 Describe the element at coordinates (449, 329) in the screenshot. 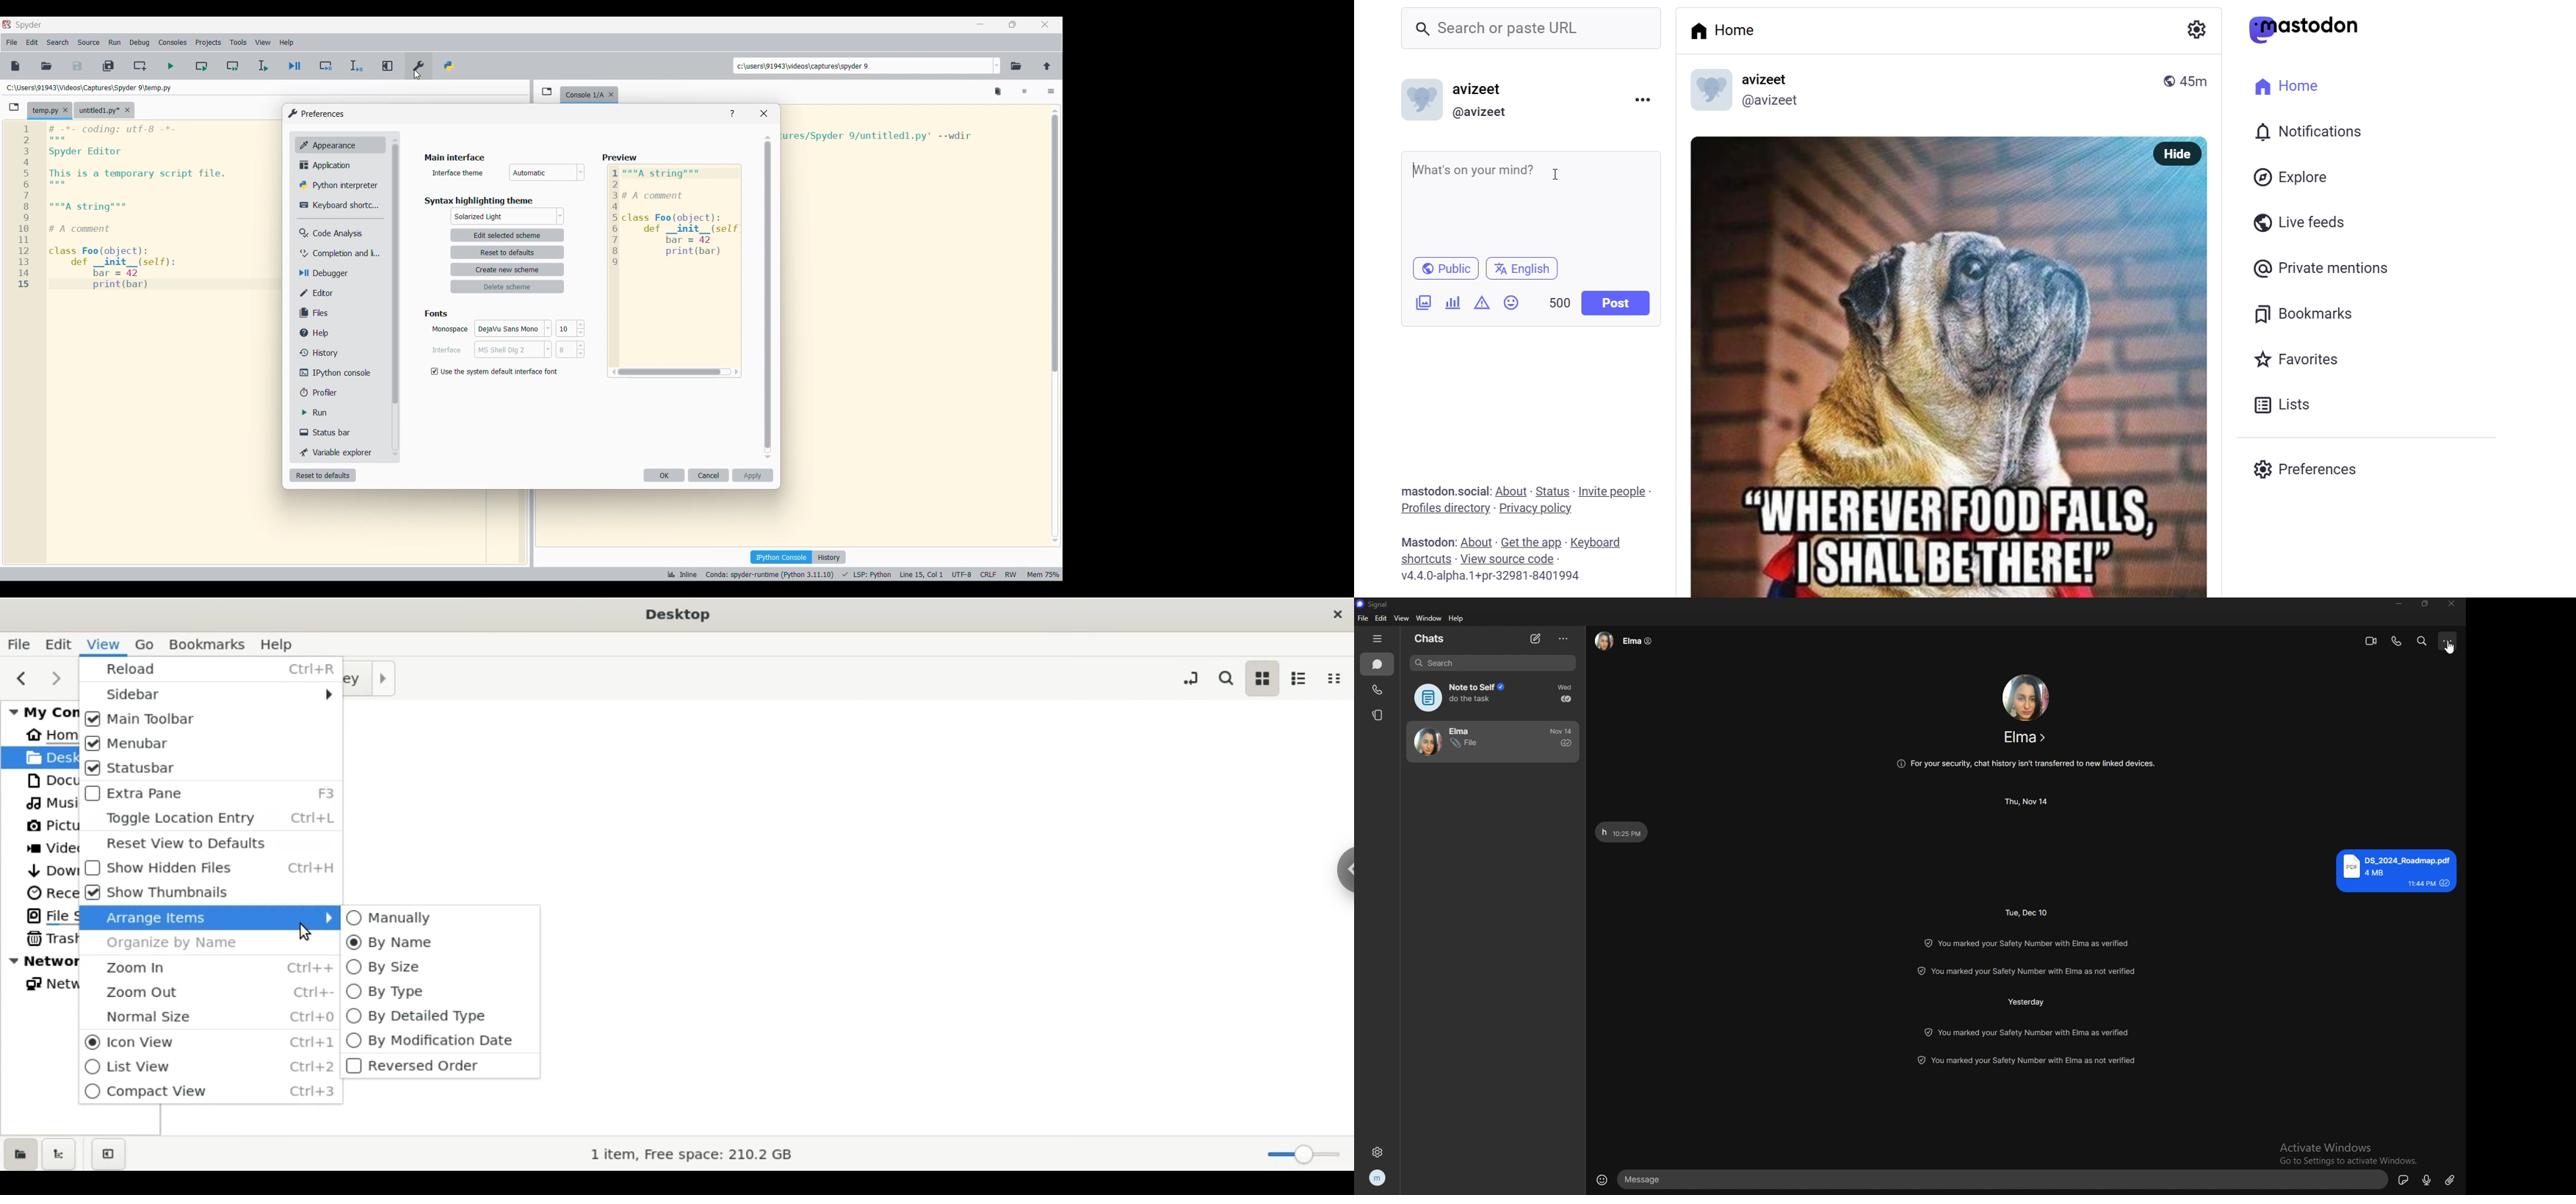

I see `Indicates monospace font settings` at that location.